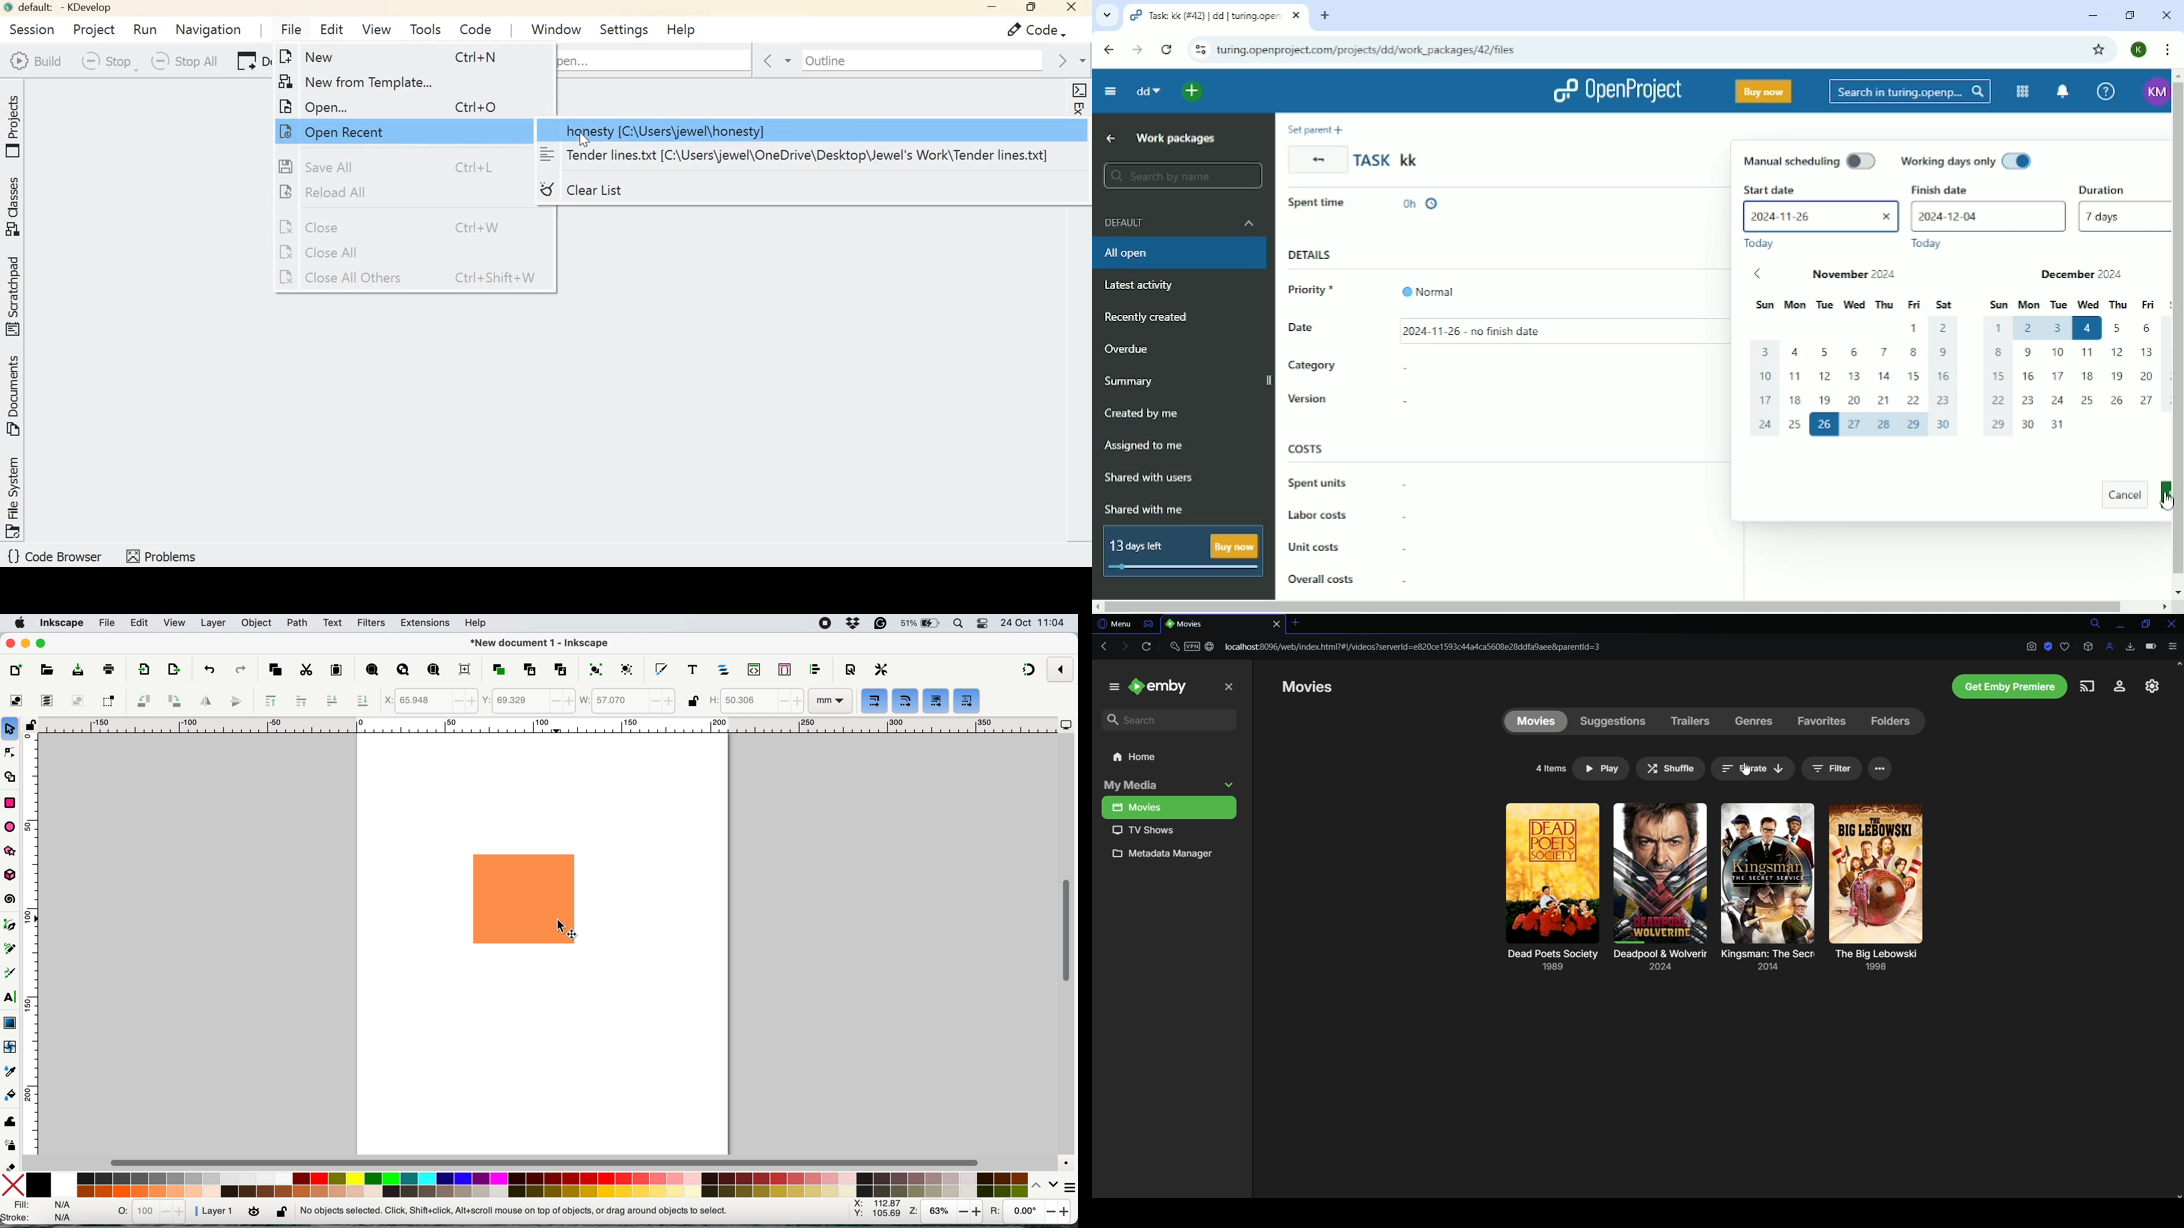 The image size is (2184, 1232). I want to click on document properties, so click(850, 670).